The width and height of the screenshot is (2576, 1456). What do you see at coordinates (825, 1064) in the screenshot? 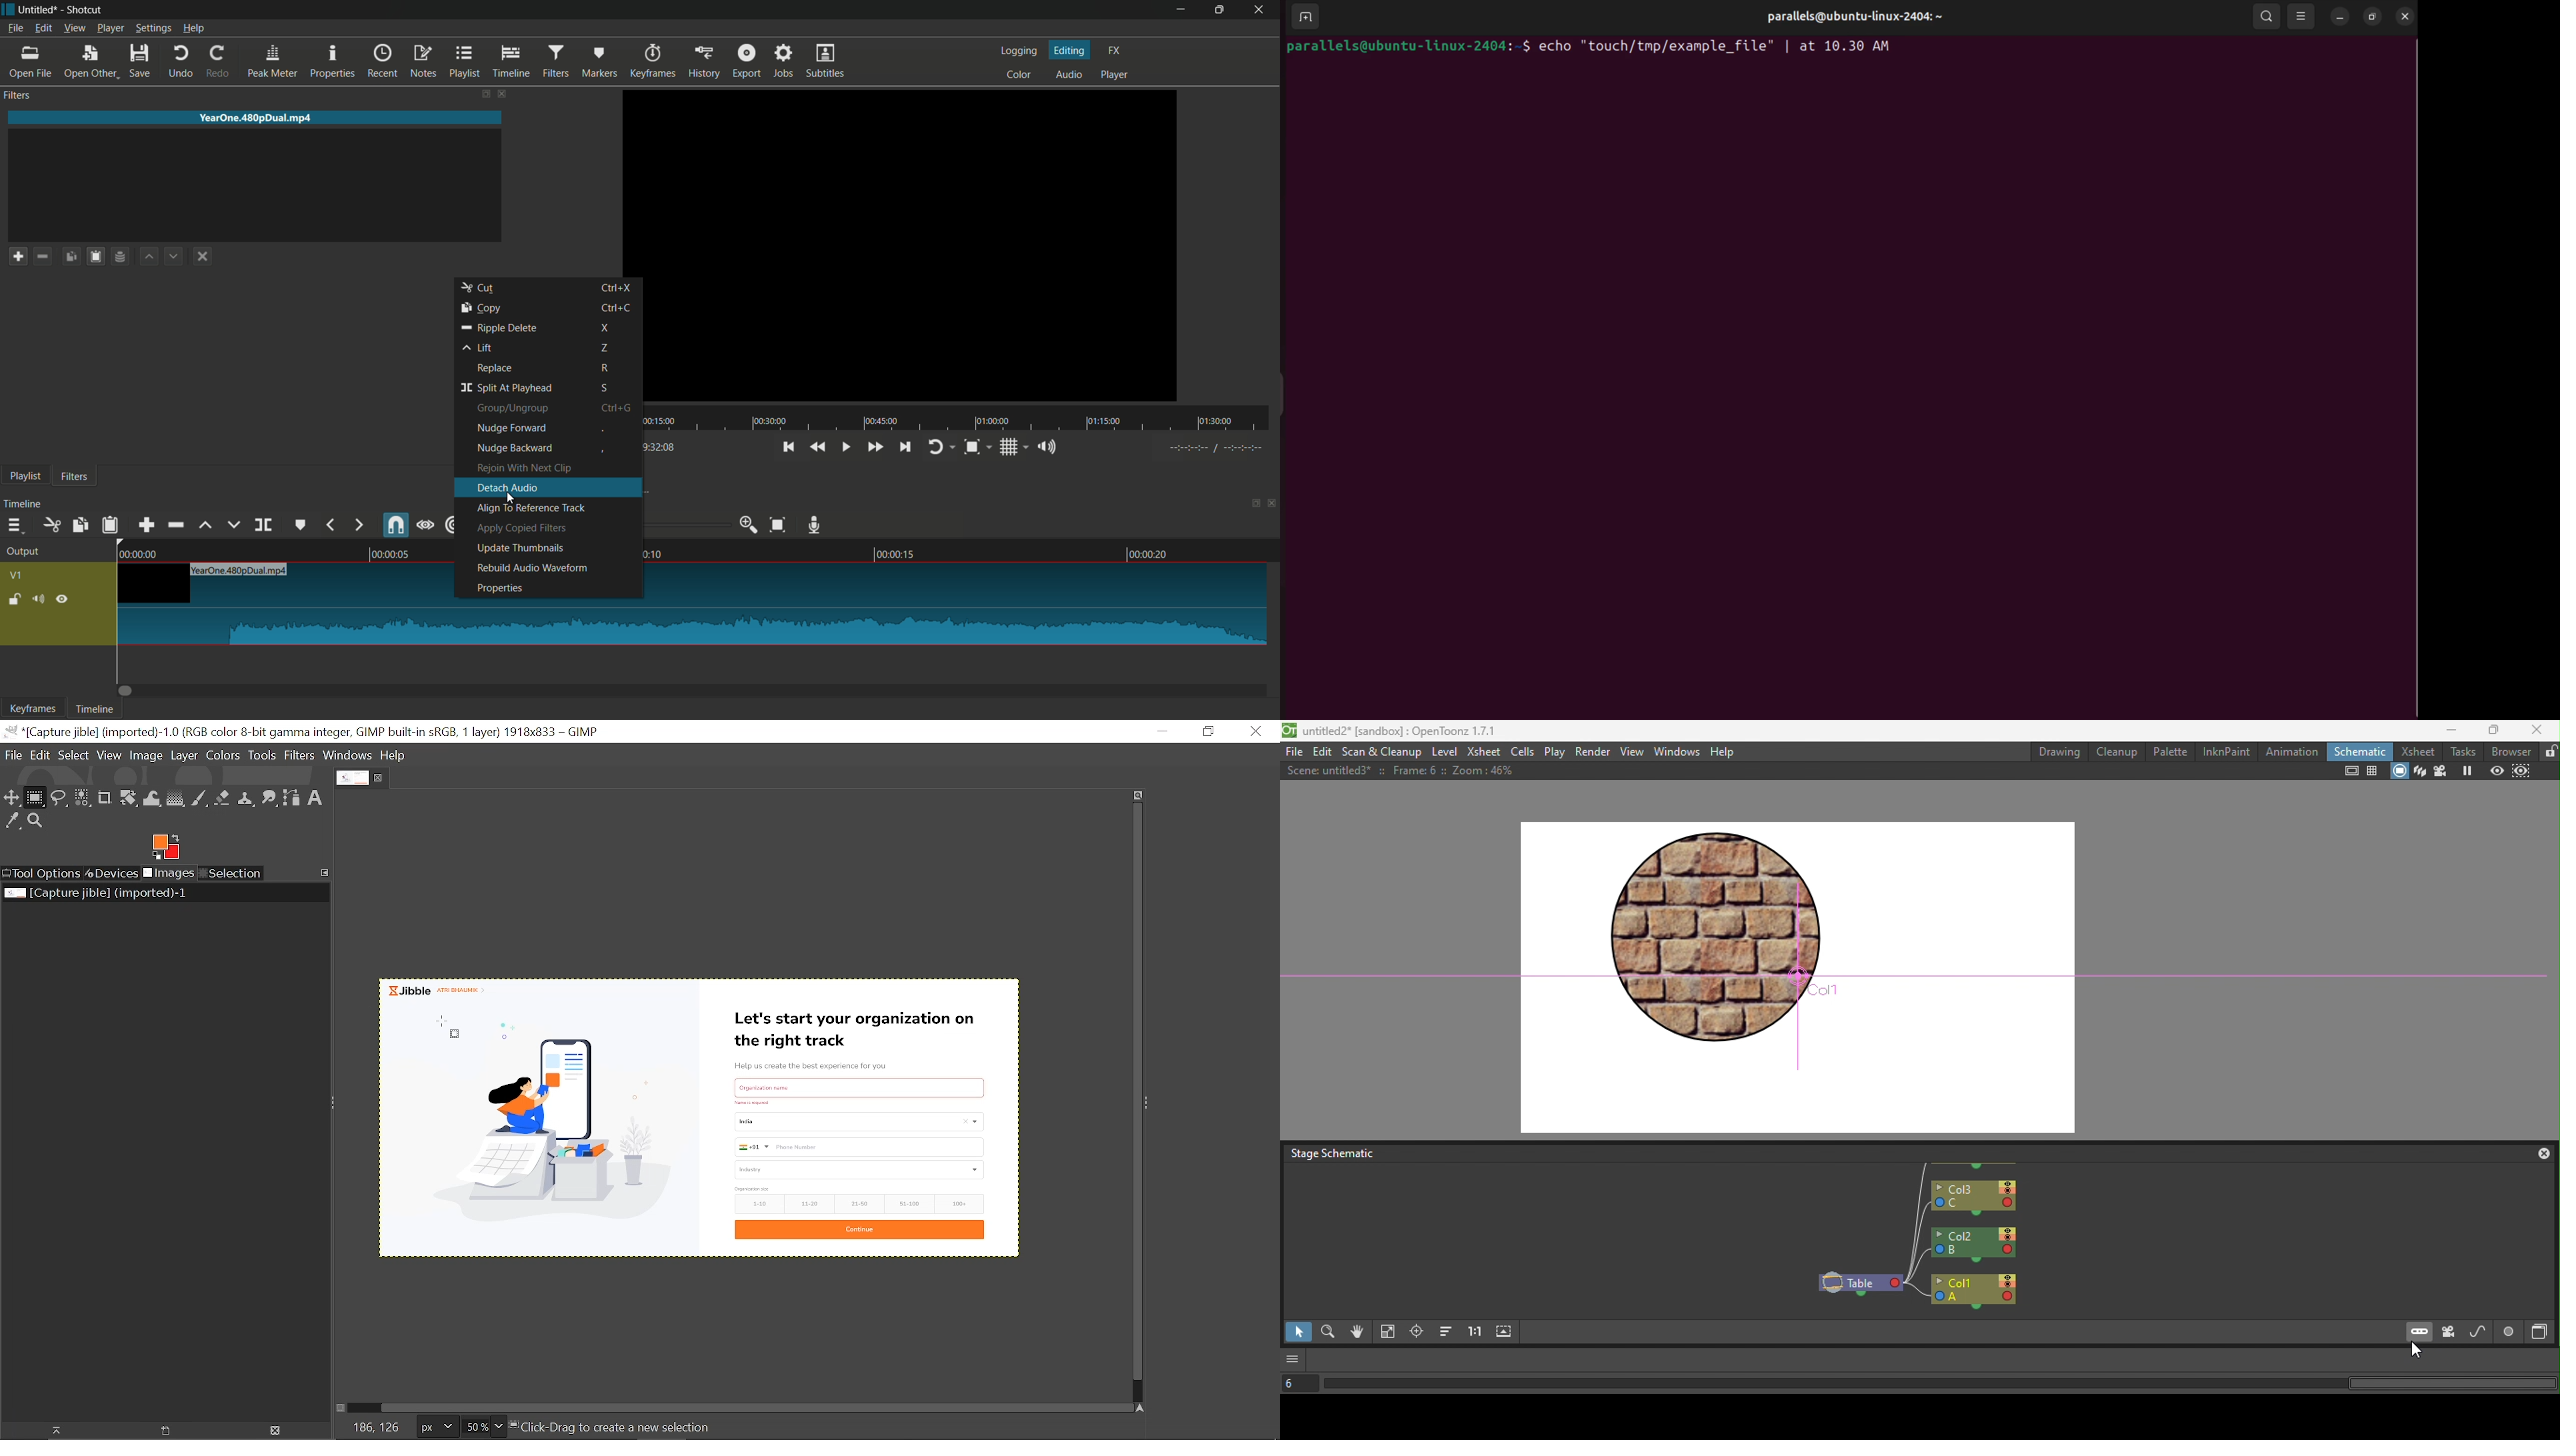
I see `Help us create the best experience for you` at bounding box center [825, 1064].